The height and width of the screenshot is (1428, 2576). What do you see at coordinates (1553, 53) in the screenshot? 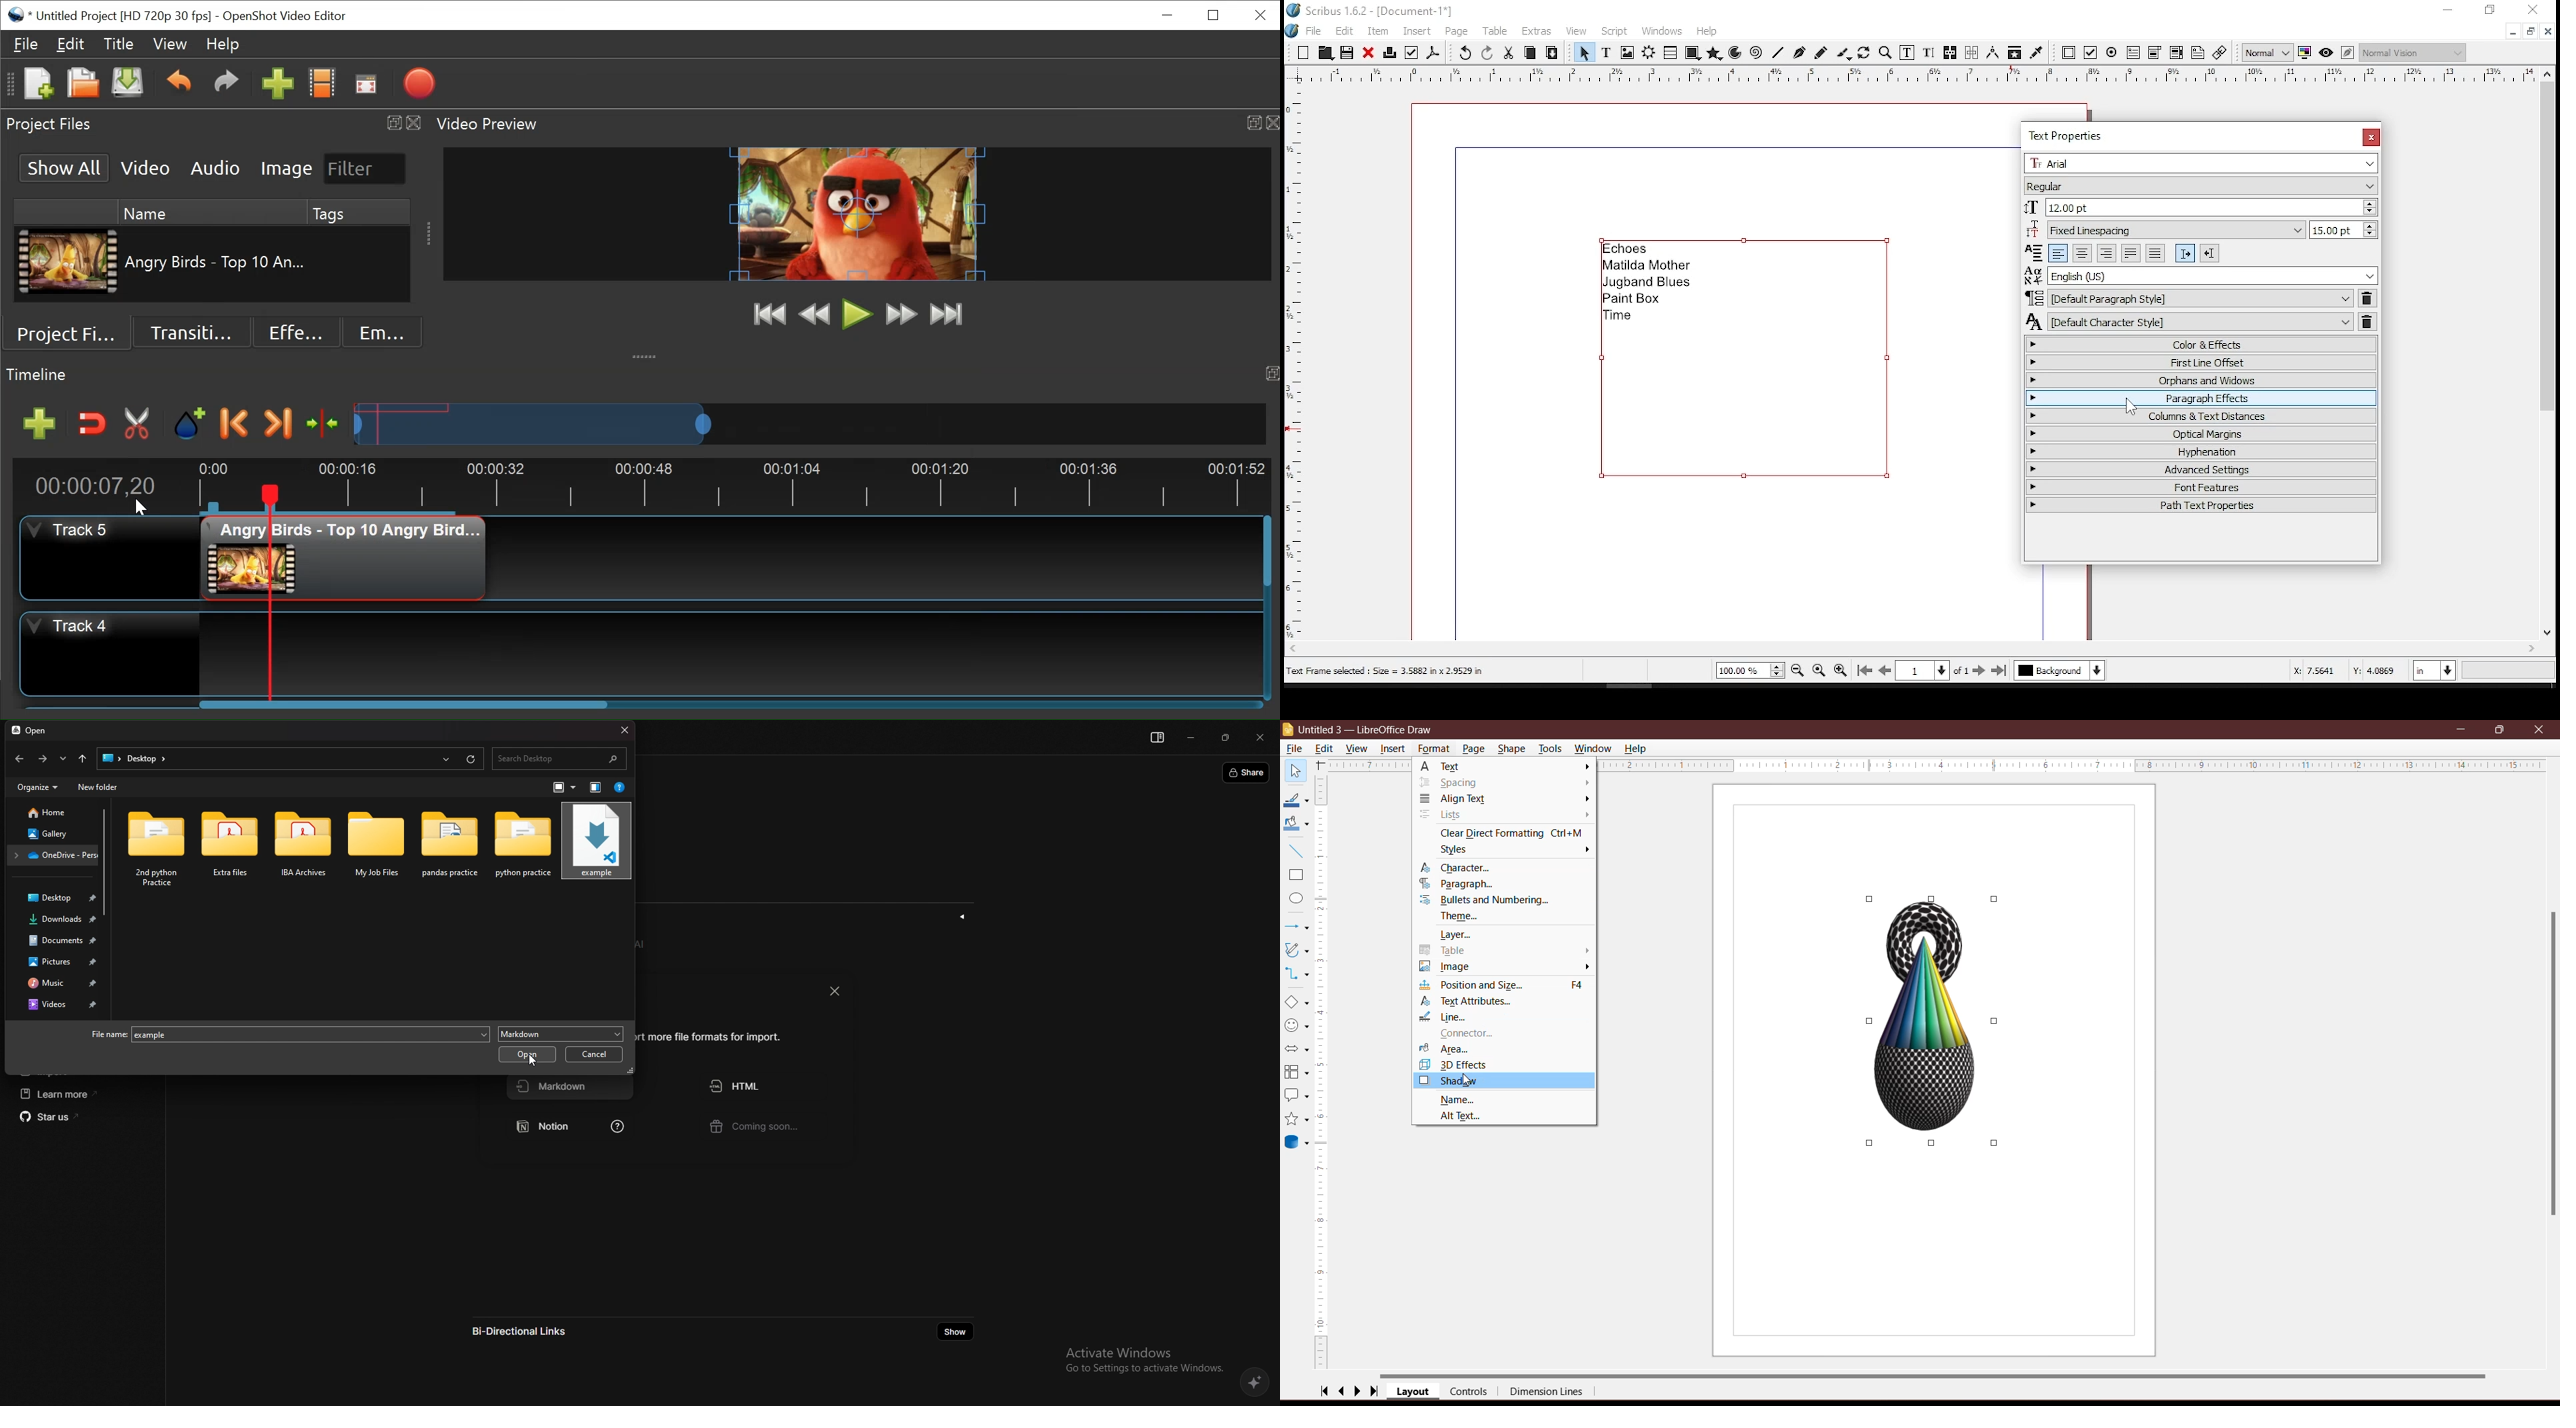
I see `paste` at bounding box center [1553, 53].